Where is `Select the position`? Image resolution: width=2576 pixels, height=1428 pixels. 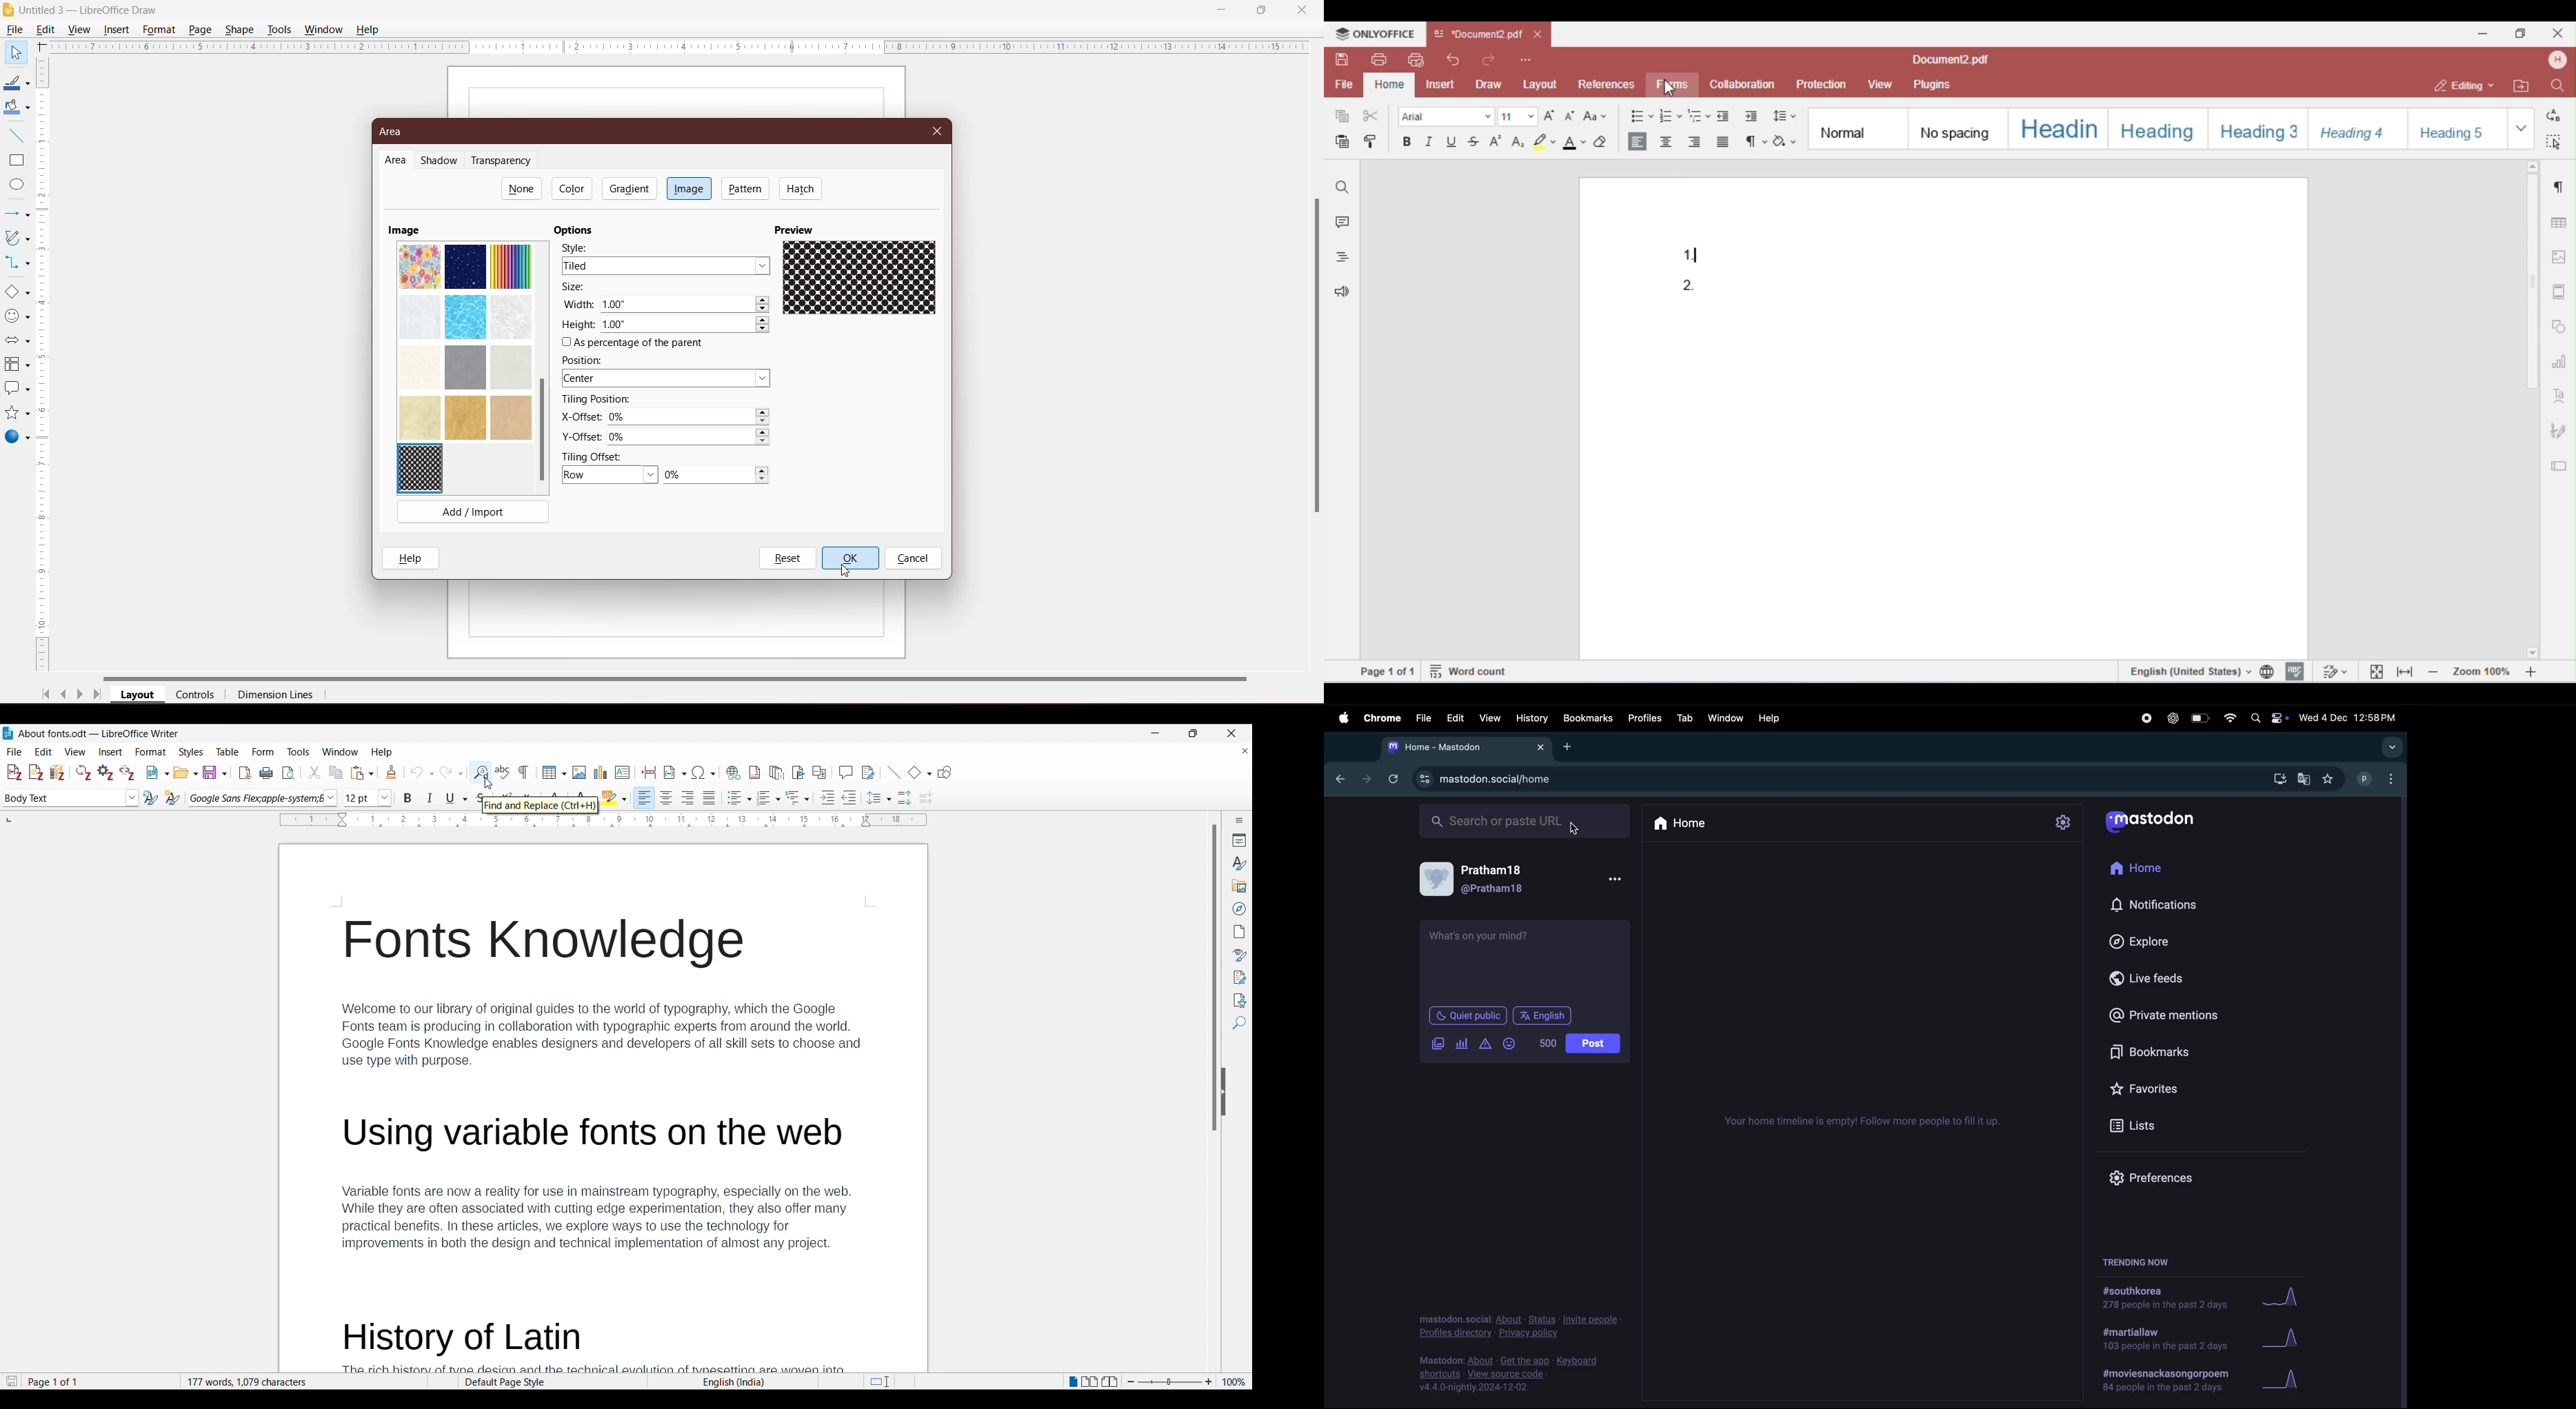
Select the position is located at coordinates (668, 379).